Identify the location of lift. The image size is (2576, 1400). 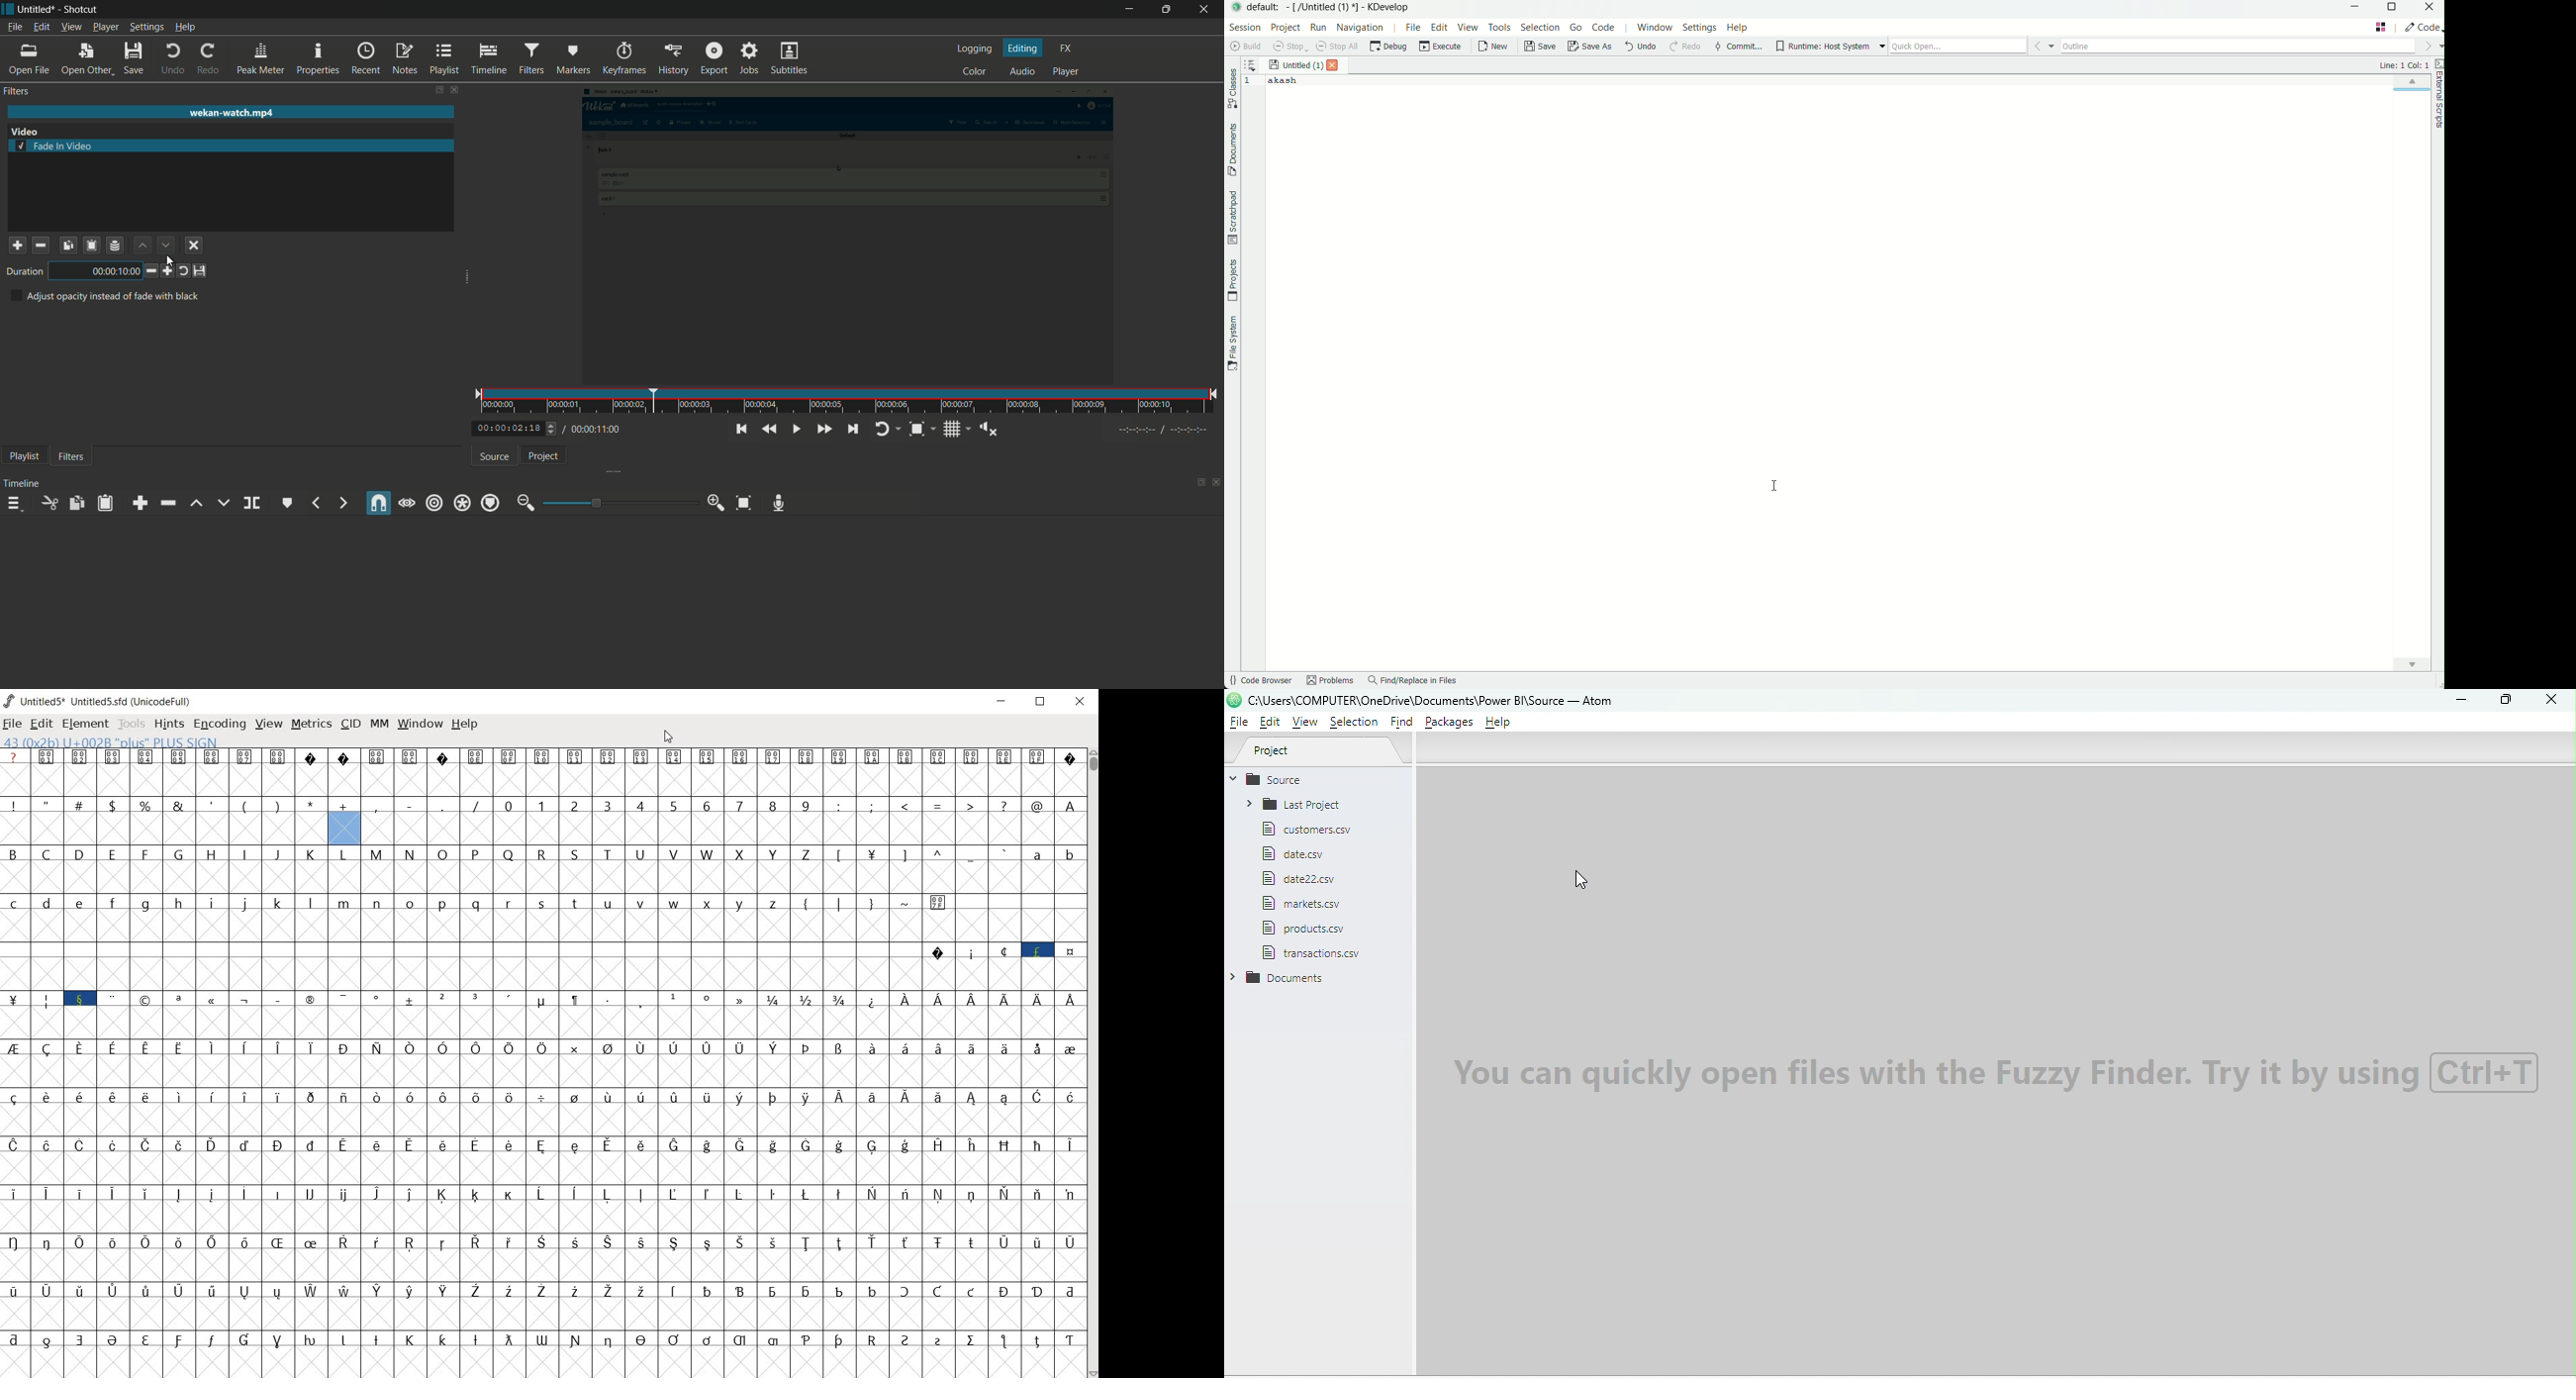
(197, 503).